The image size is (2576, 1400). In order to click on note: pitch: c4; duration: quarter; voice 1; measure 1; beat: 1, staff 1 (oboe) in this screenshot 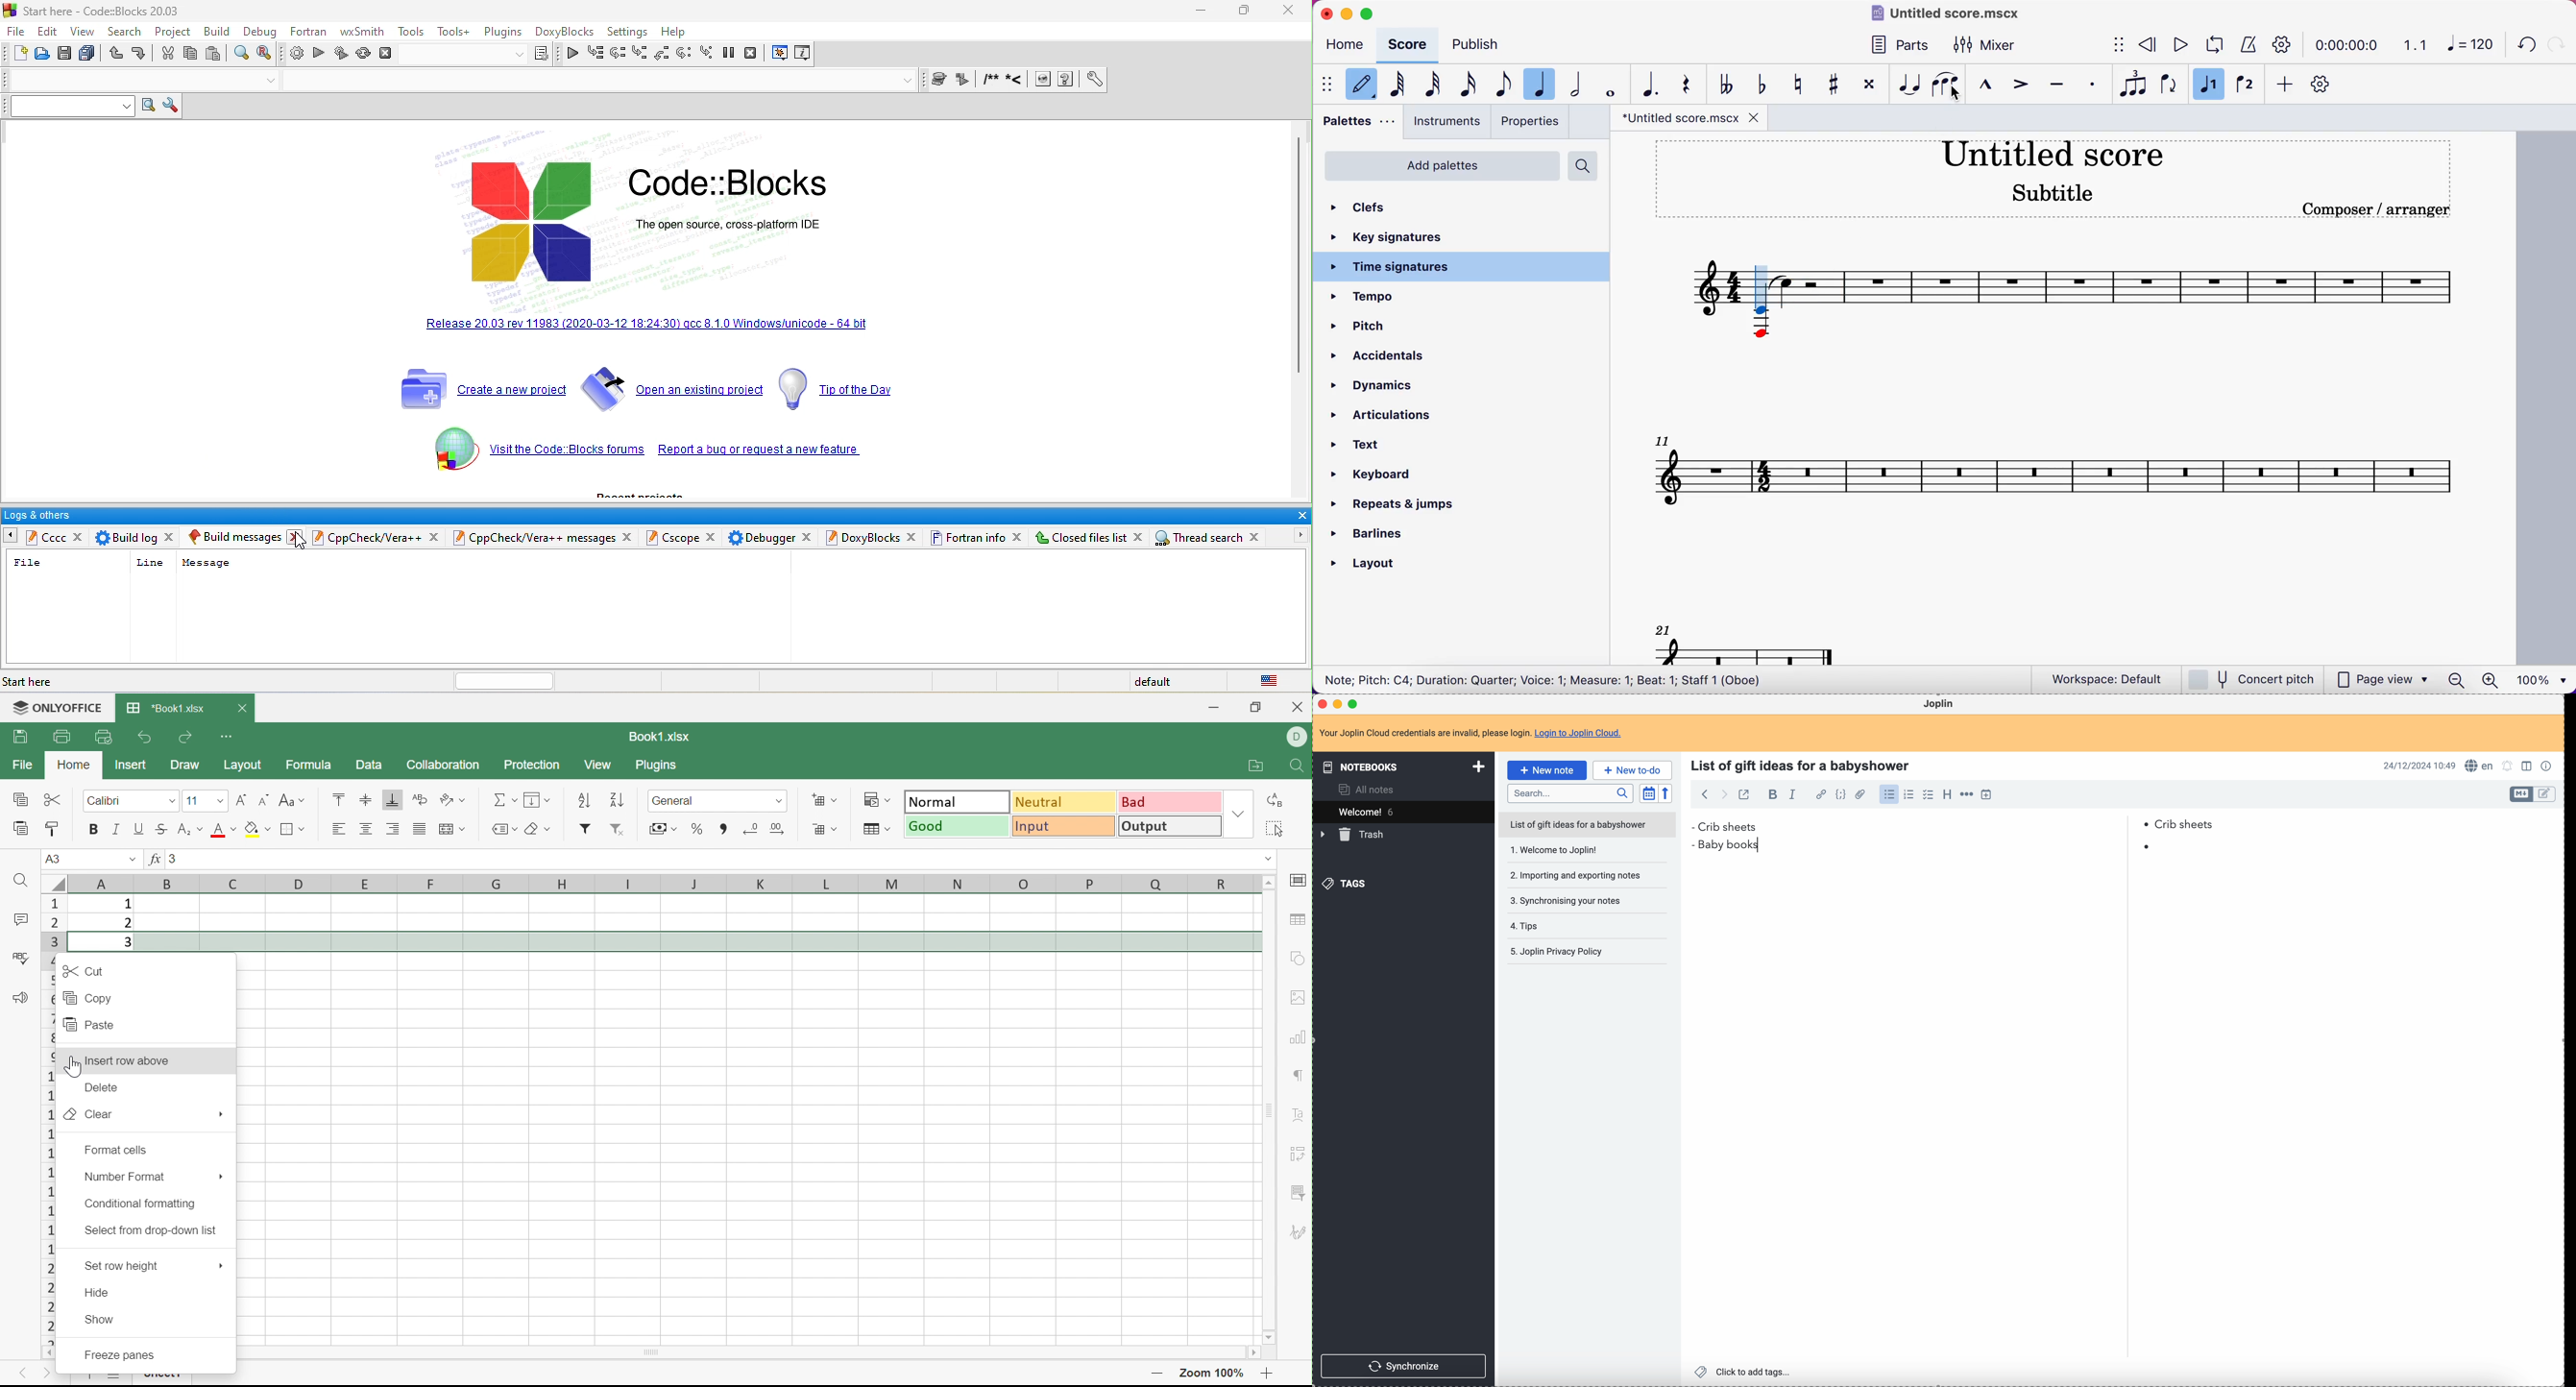, I will do `click(1541, 679)`.